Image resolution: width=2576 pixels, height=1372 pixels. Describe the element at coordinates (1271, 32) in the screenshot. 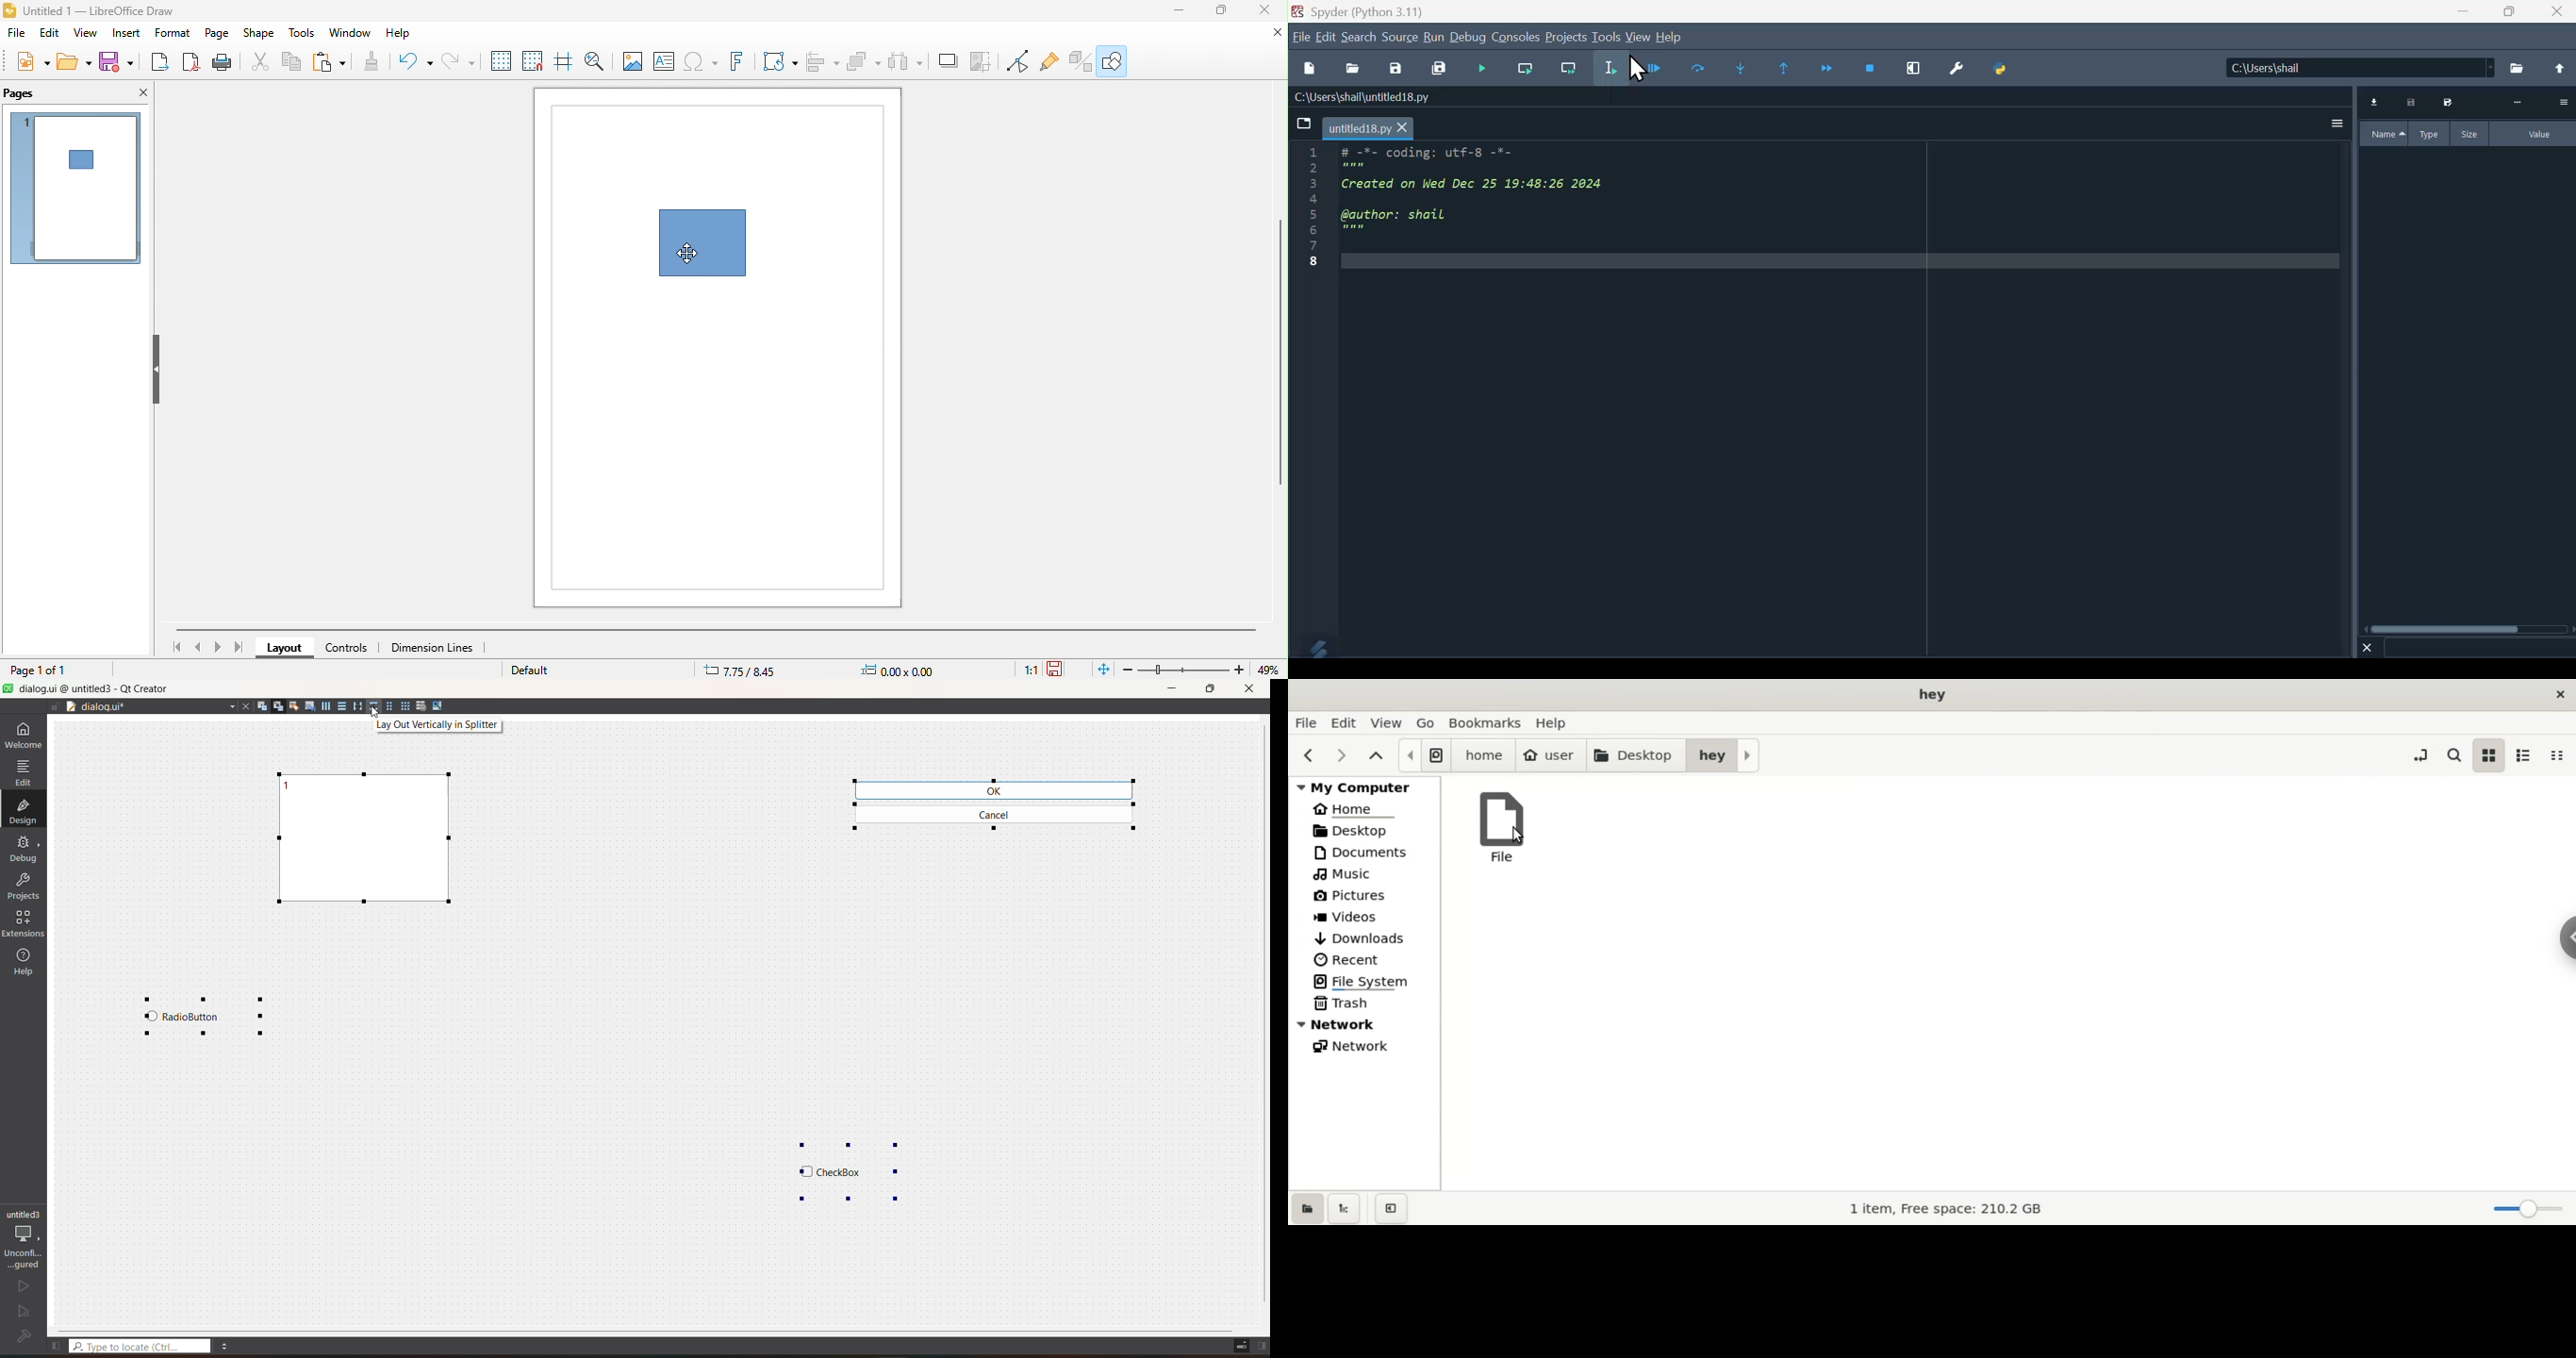

I see `minimize` at that location.